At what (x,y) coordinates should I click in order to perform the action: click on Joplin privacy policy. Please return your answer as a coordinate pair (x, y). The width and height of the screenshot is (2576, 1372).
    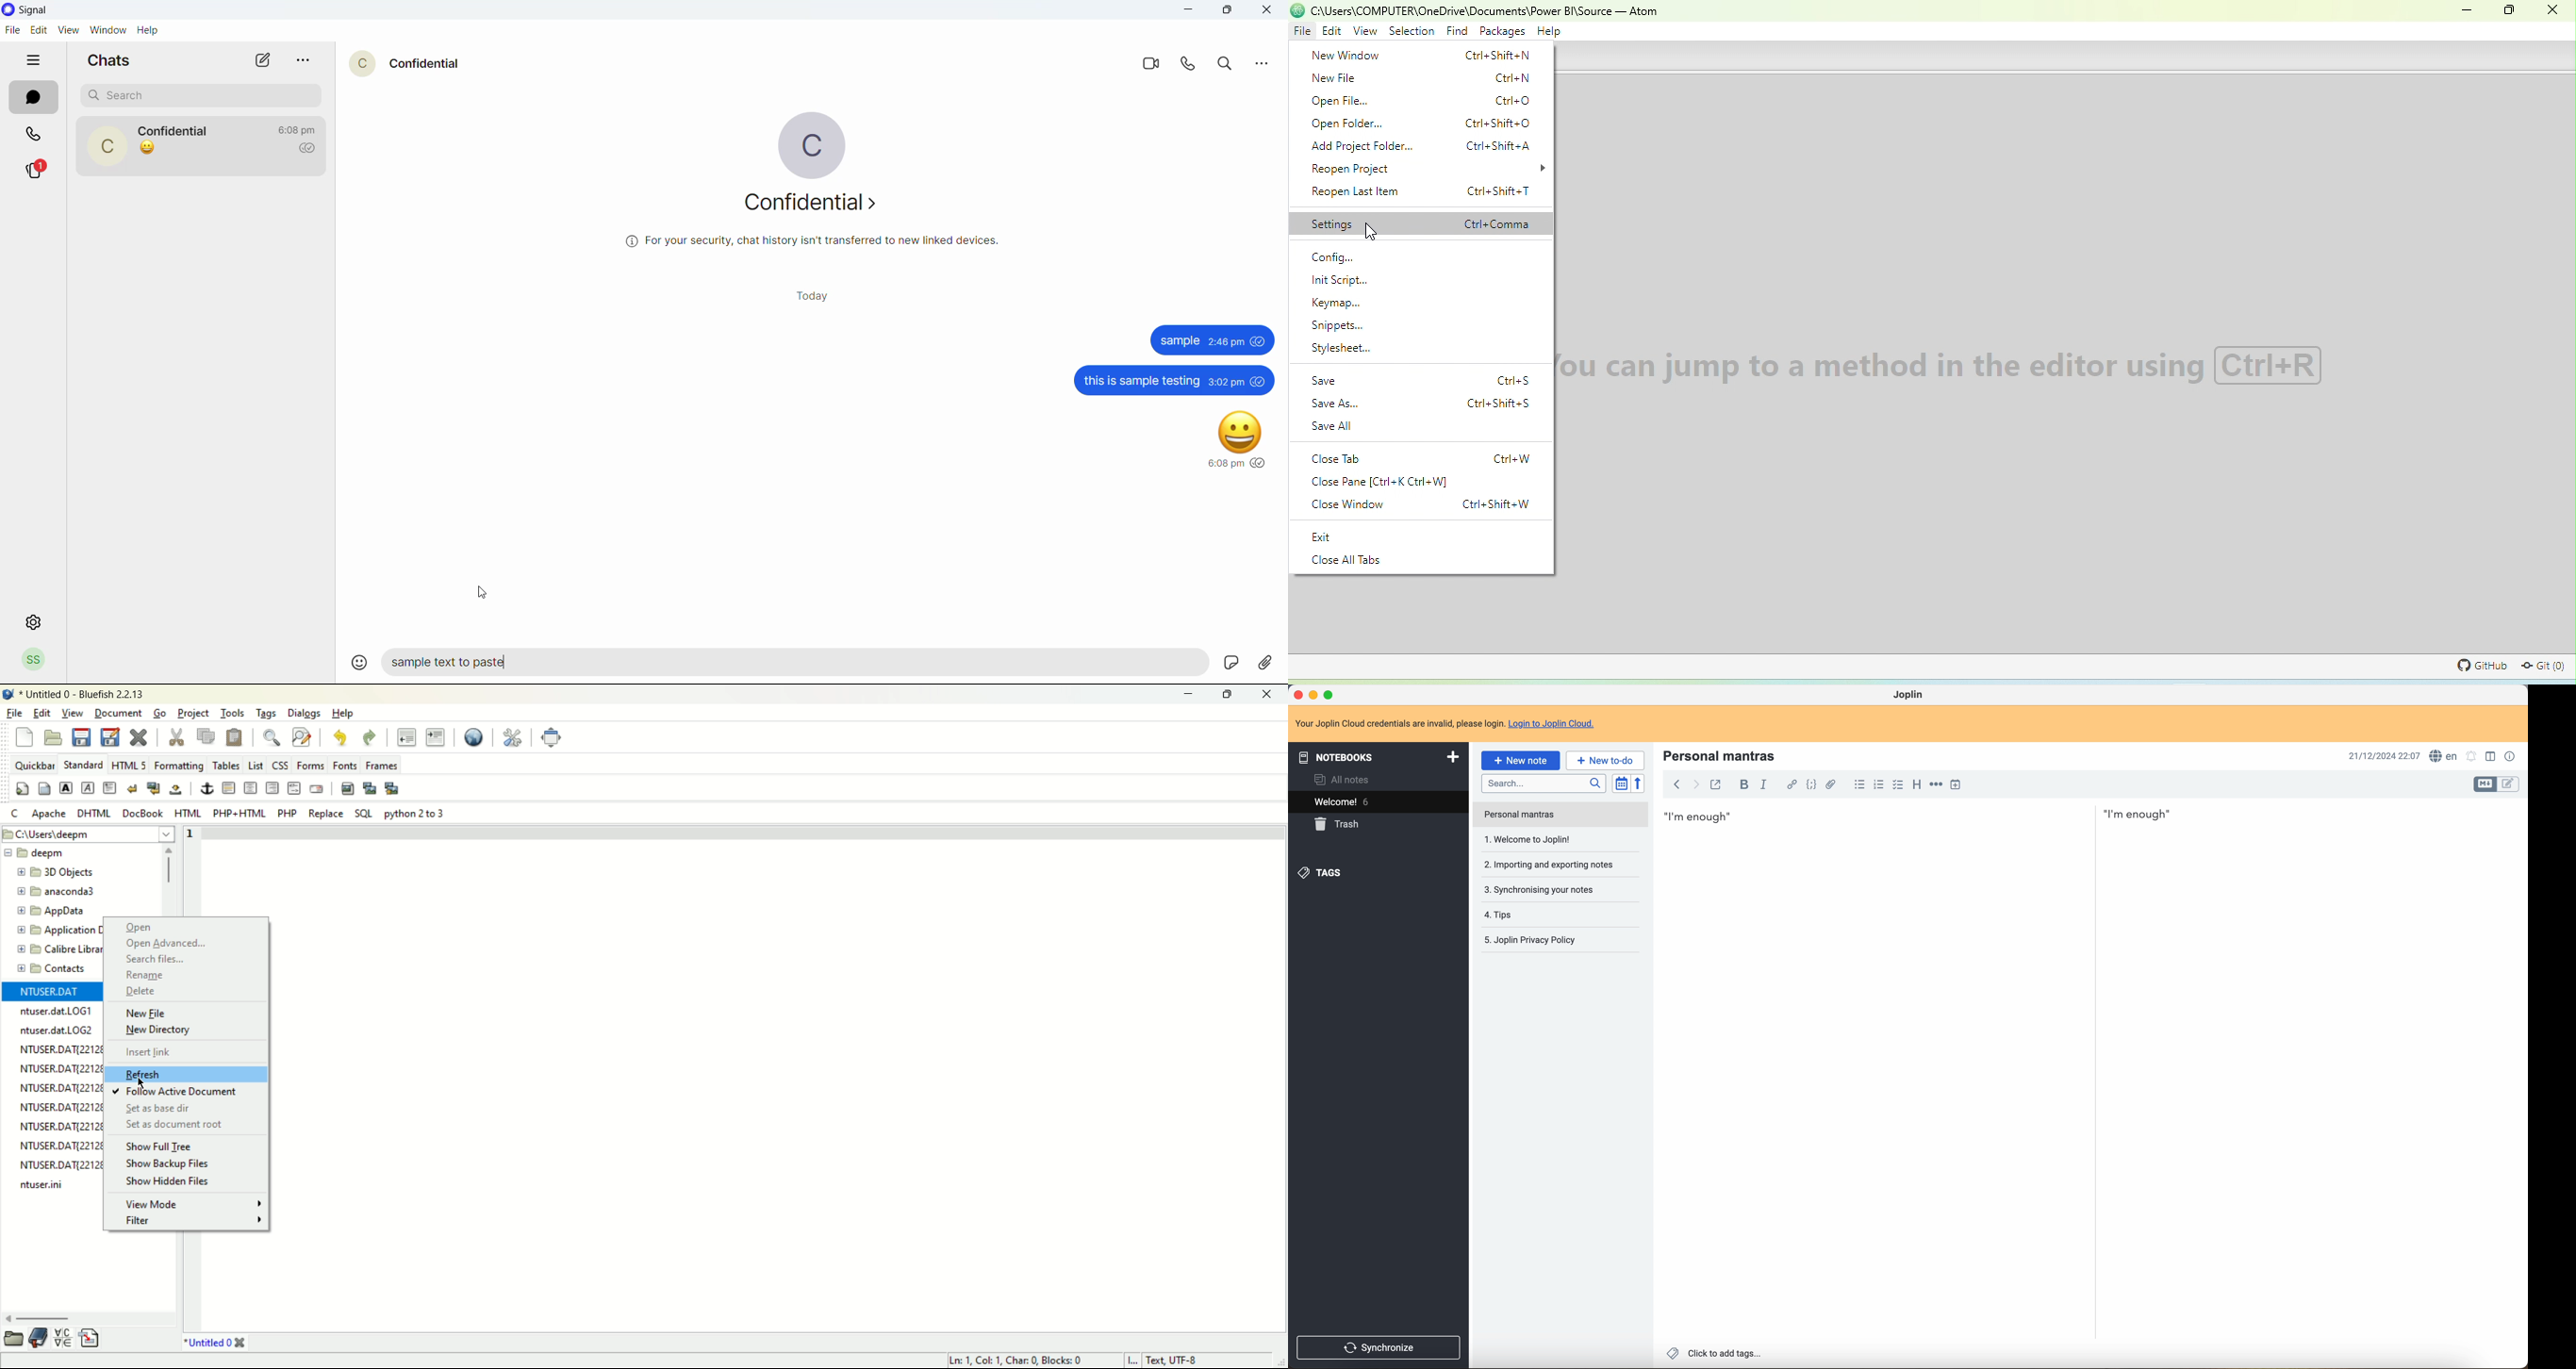
    Looking at the image, I should click on (1533, 914).